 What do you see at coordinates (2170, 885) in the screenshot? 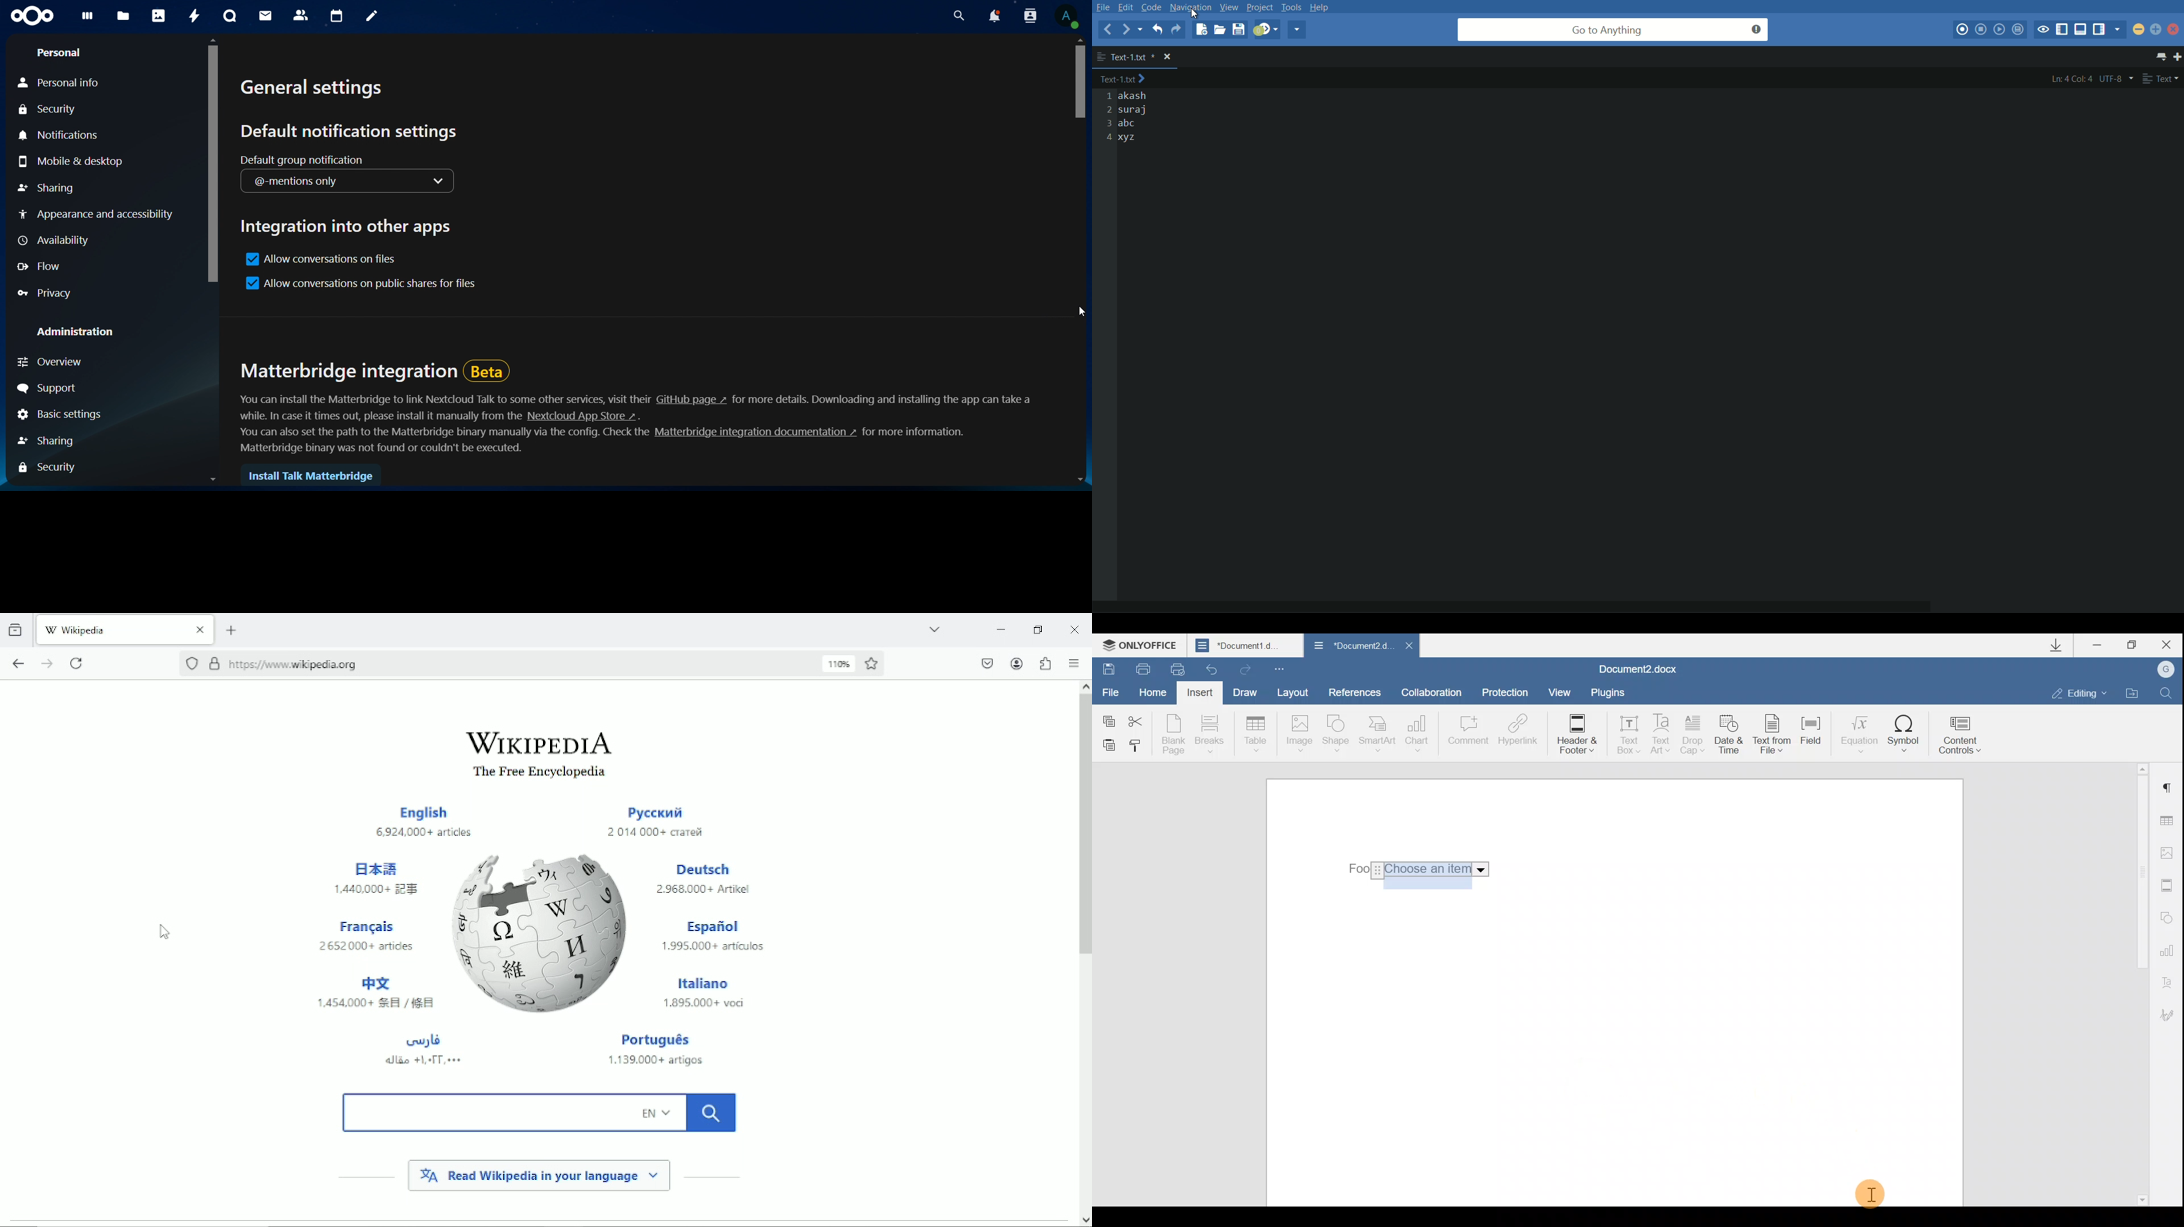
I see `Header & footer settings` at bounding box center [2170, 885].